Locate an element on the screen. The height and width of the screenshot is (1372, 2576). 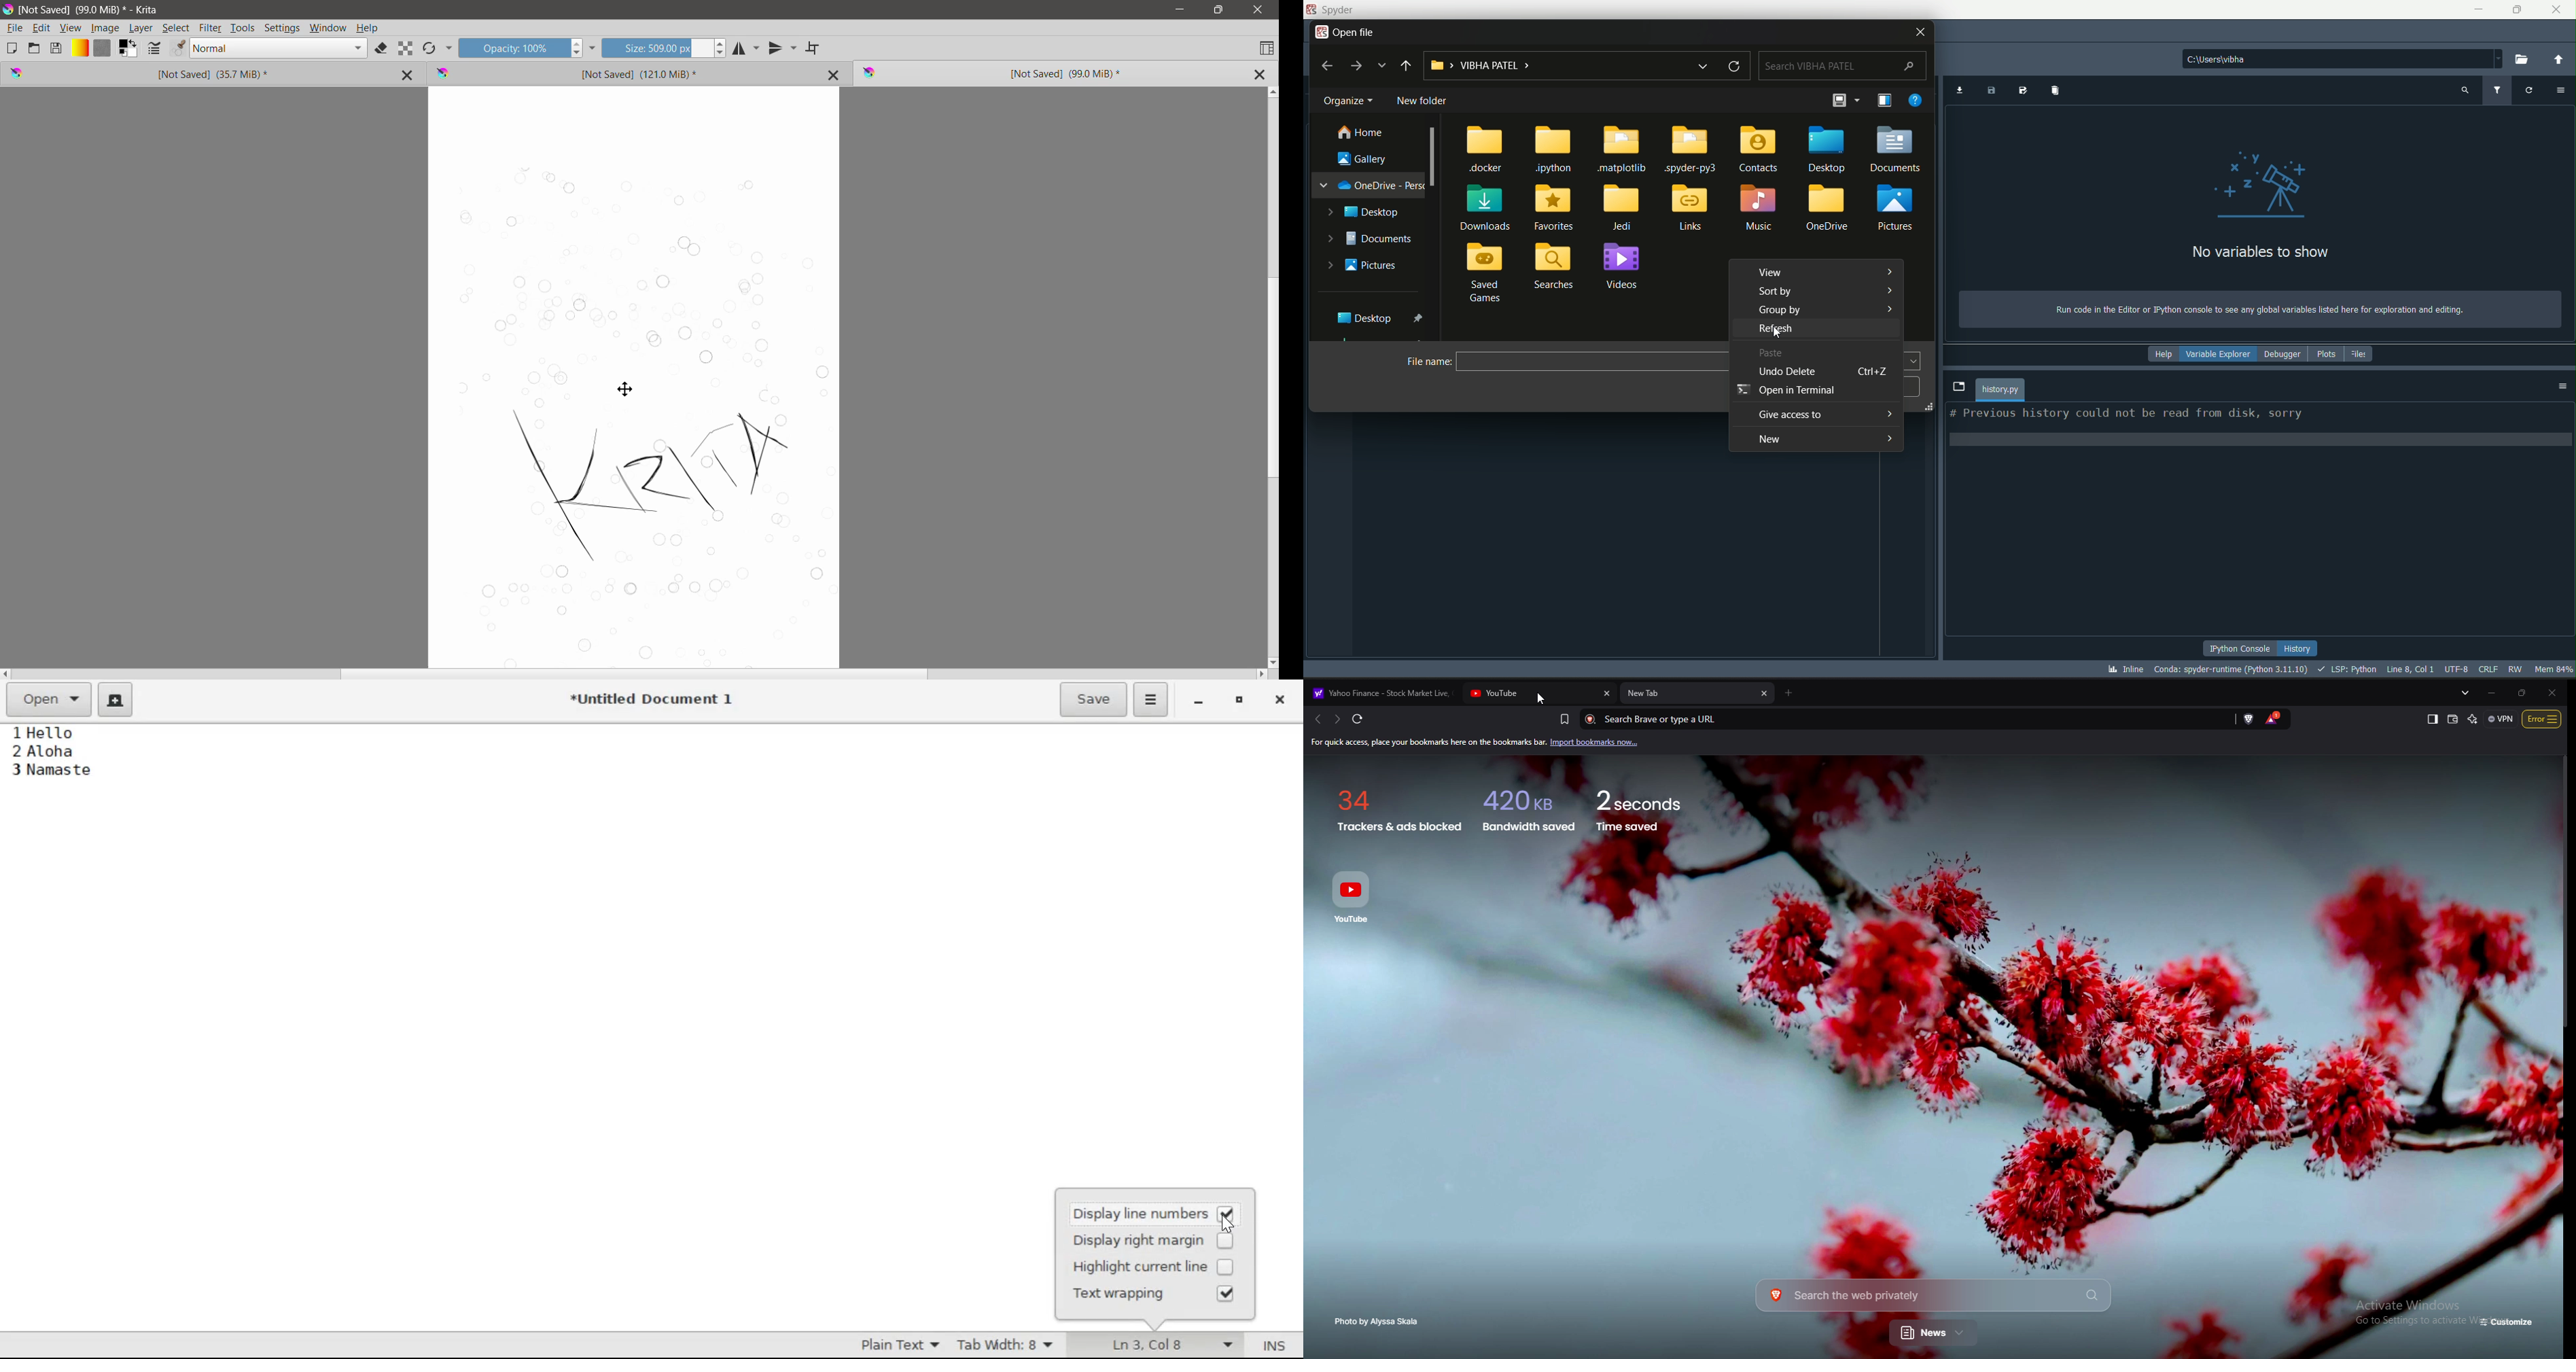
Horizontal Mirror Tool is located at coordinates (747, 47).